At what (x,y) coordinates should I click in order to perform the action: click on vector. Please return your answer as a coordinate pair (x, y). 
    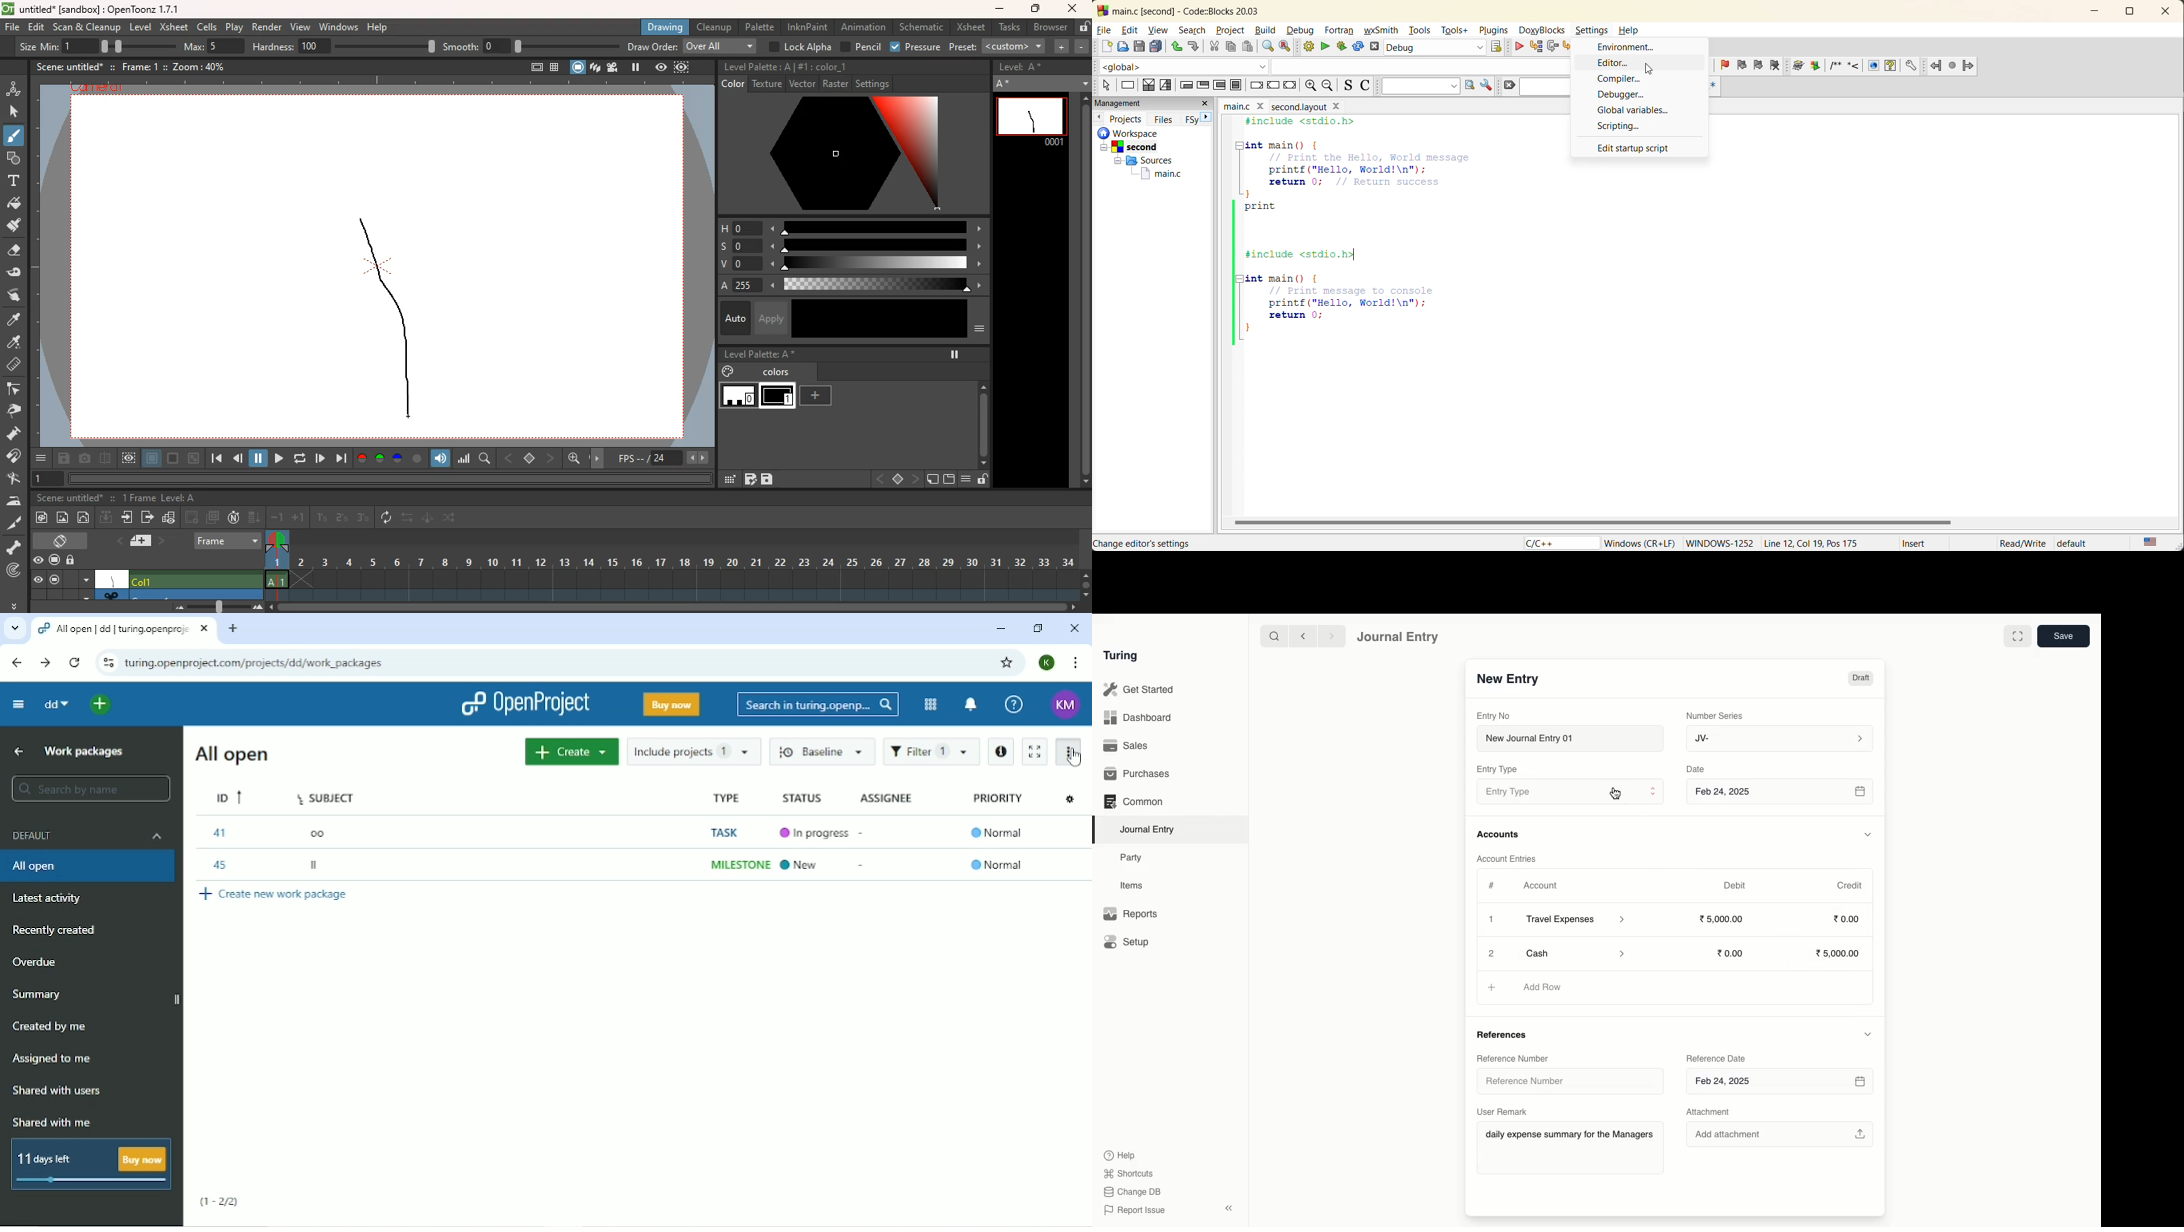
    Looking at the image, I should click on (800, 85).